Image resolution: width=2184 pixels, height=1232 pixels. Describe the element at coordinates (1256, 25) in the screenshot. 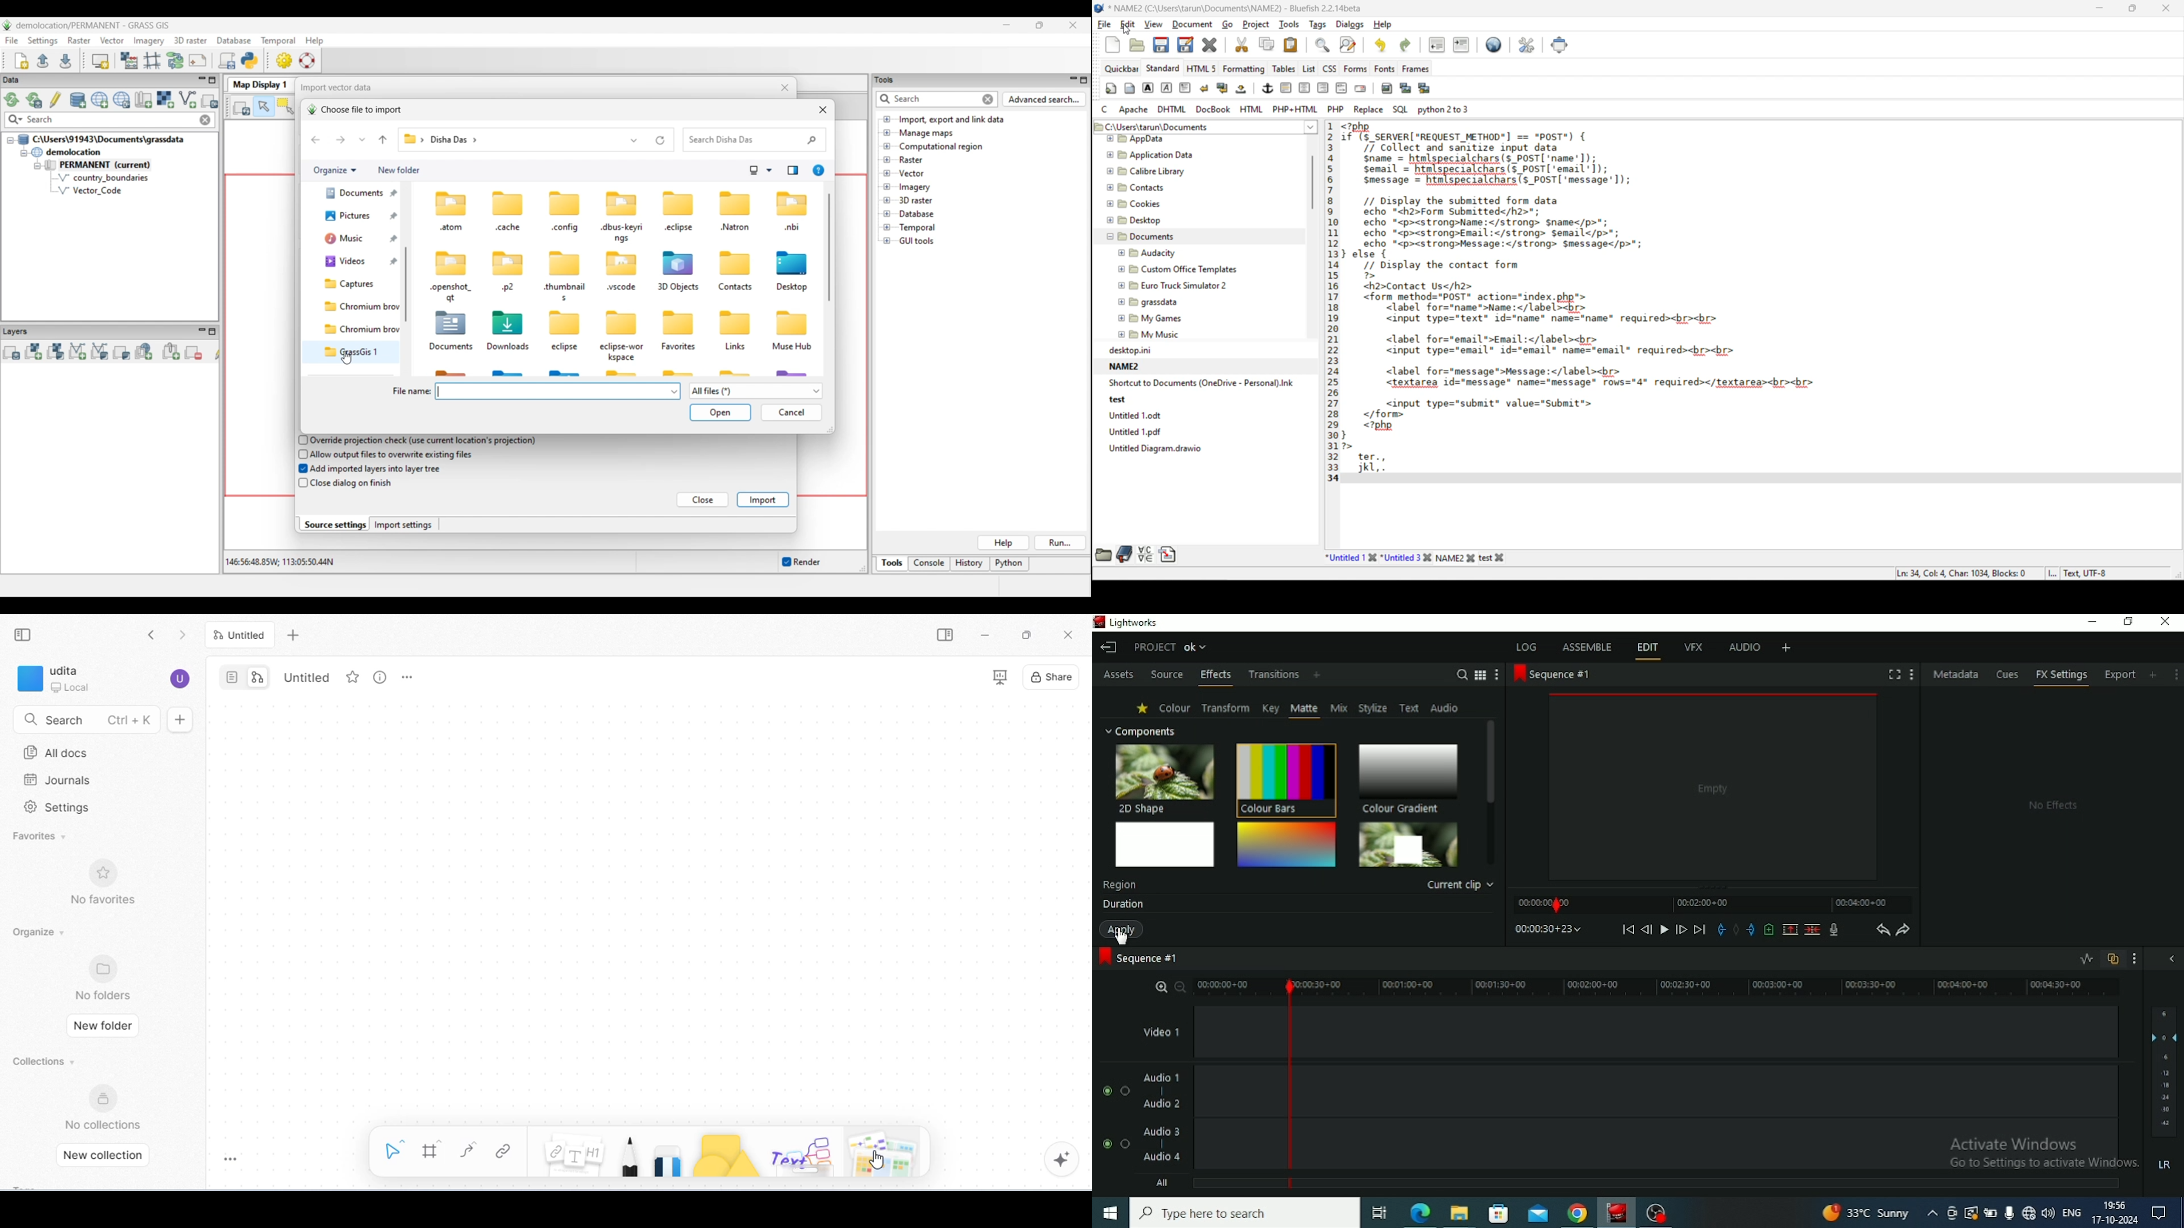

I see `project` at that location.